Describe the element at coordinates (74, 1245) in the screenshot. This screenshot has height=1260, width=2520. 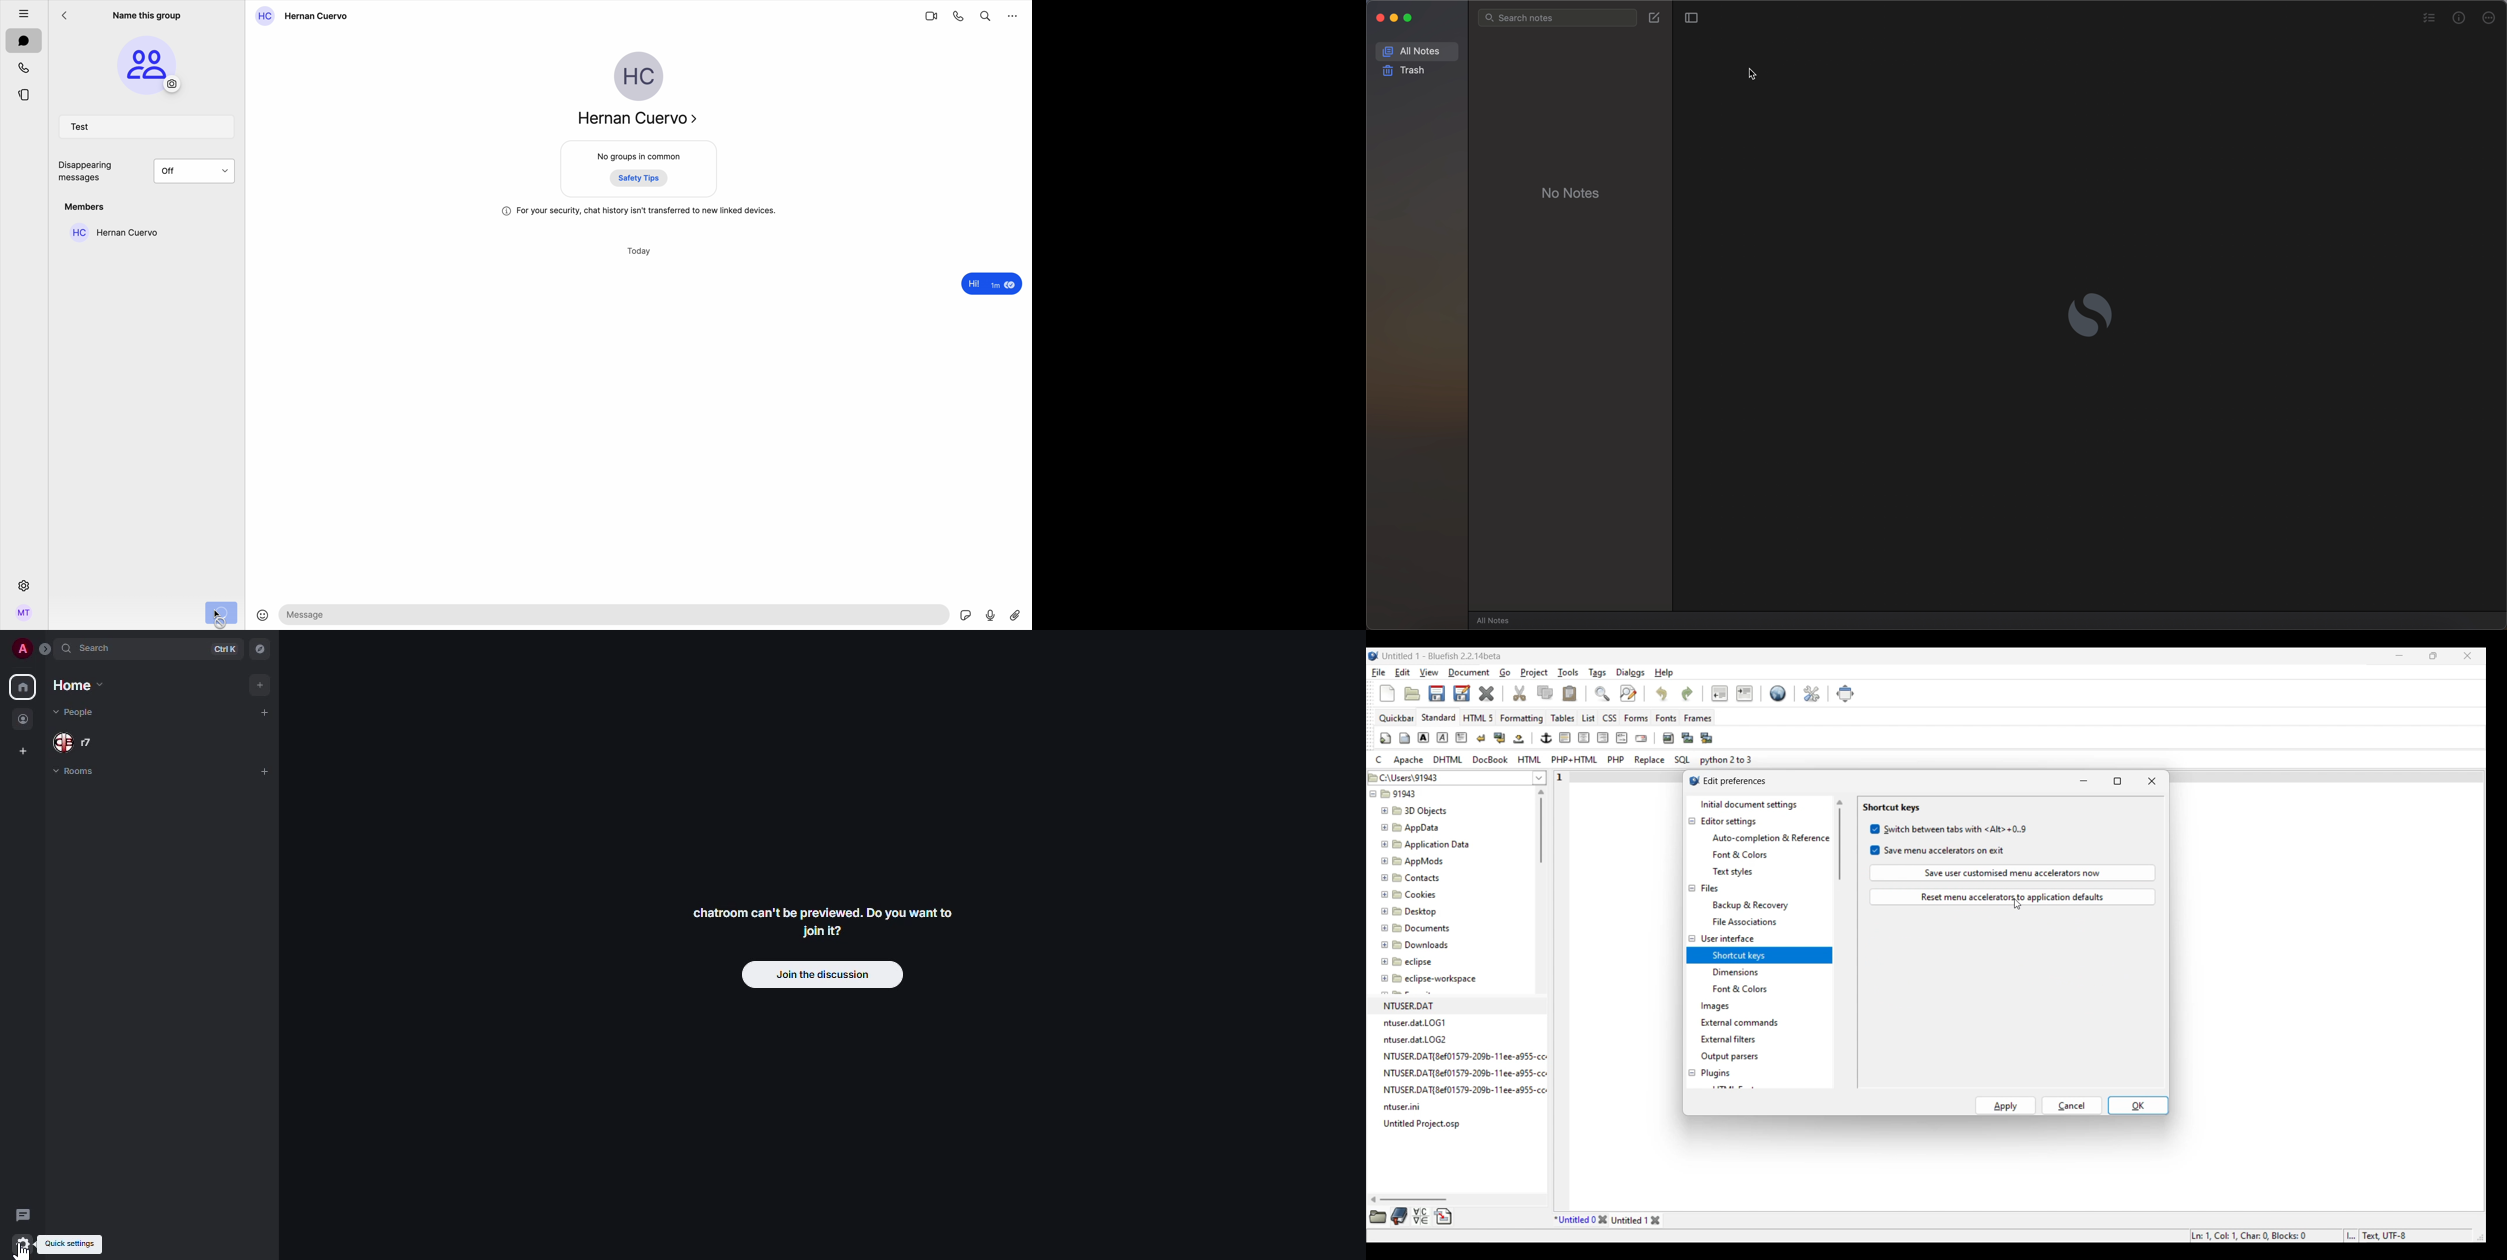
I see `quick settings` at that location.